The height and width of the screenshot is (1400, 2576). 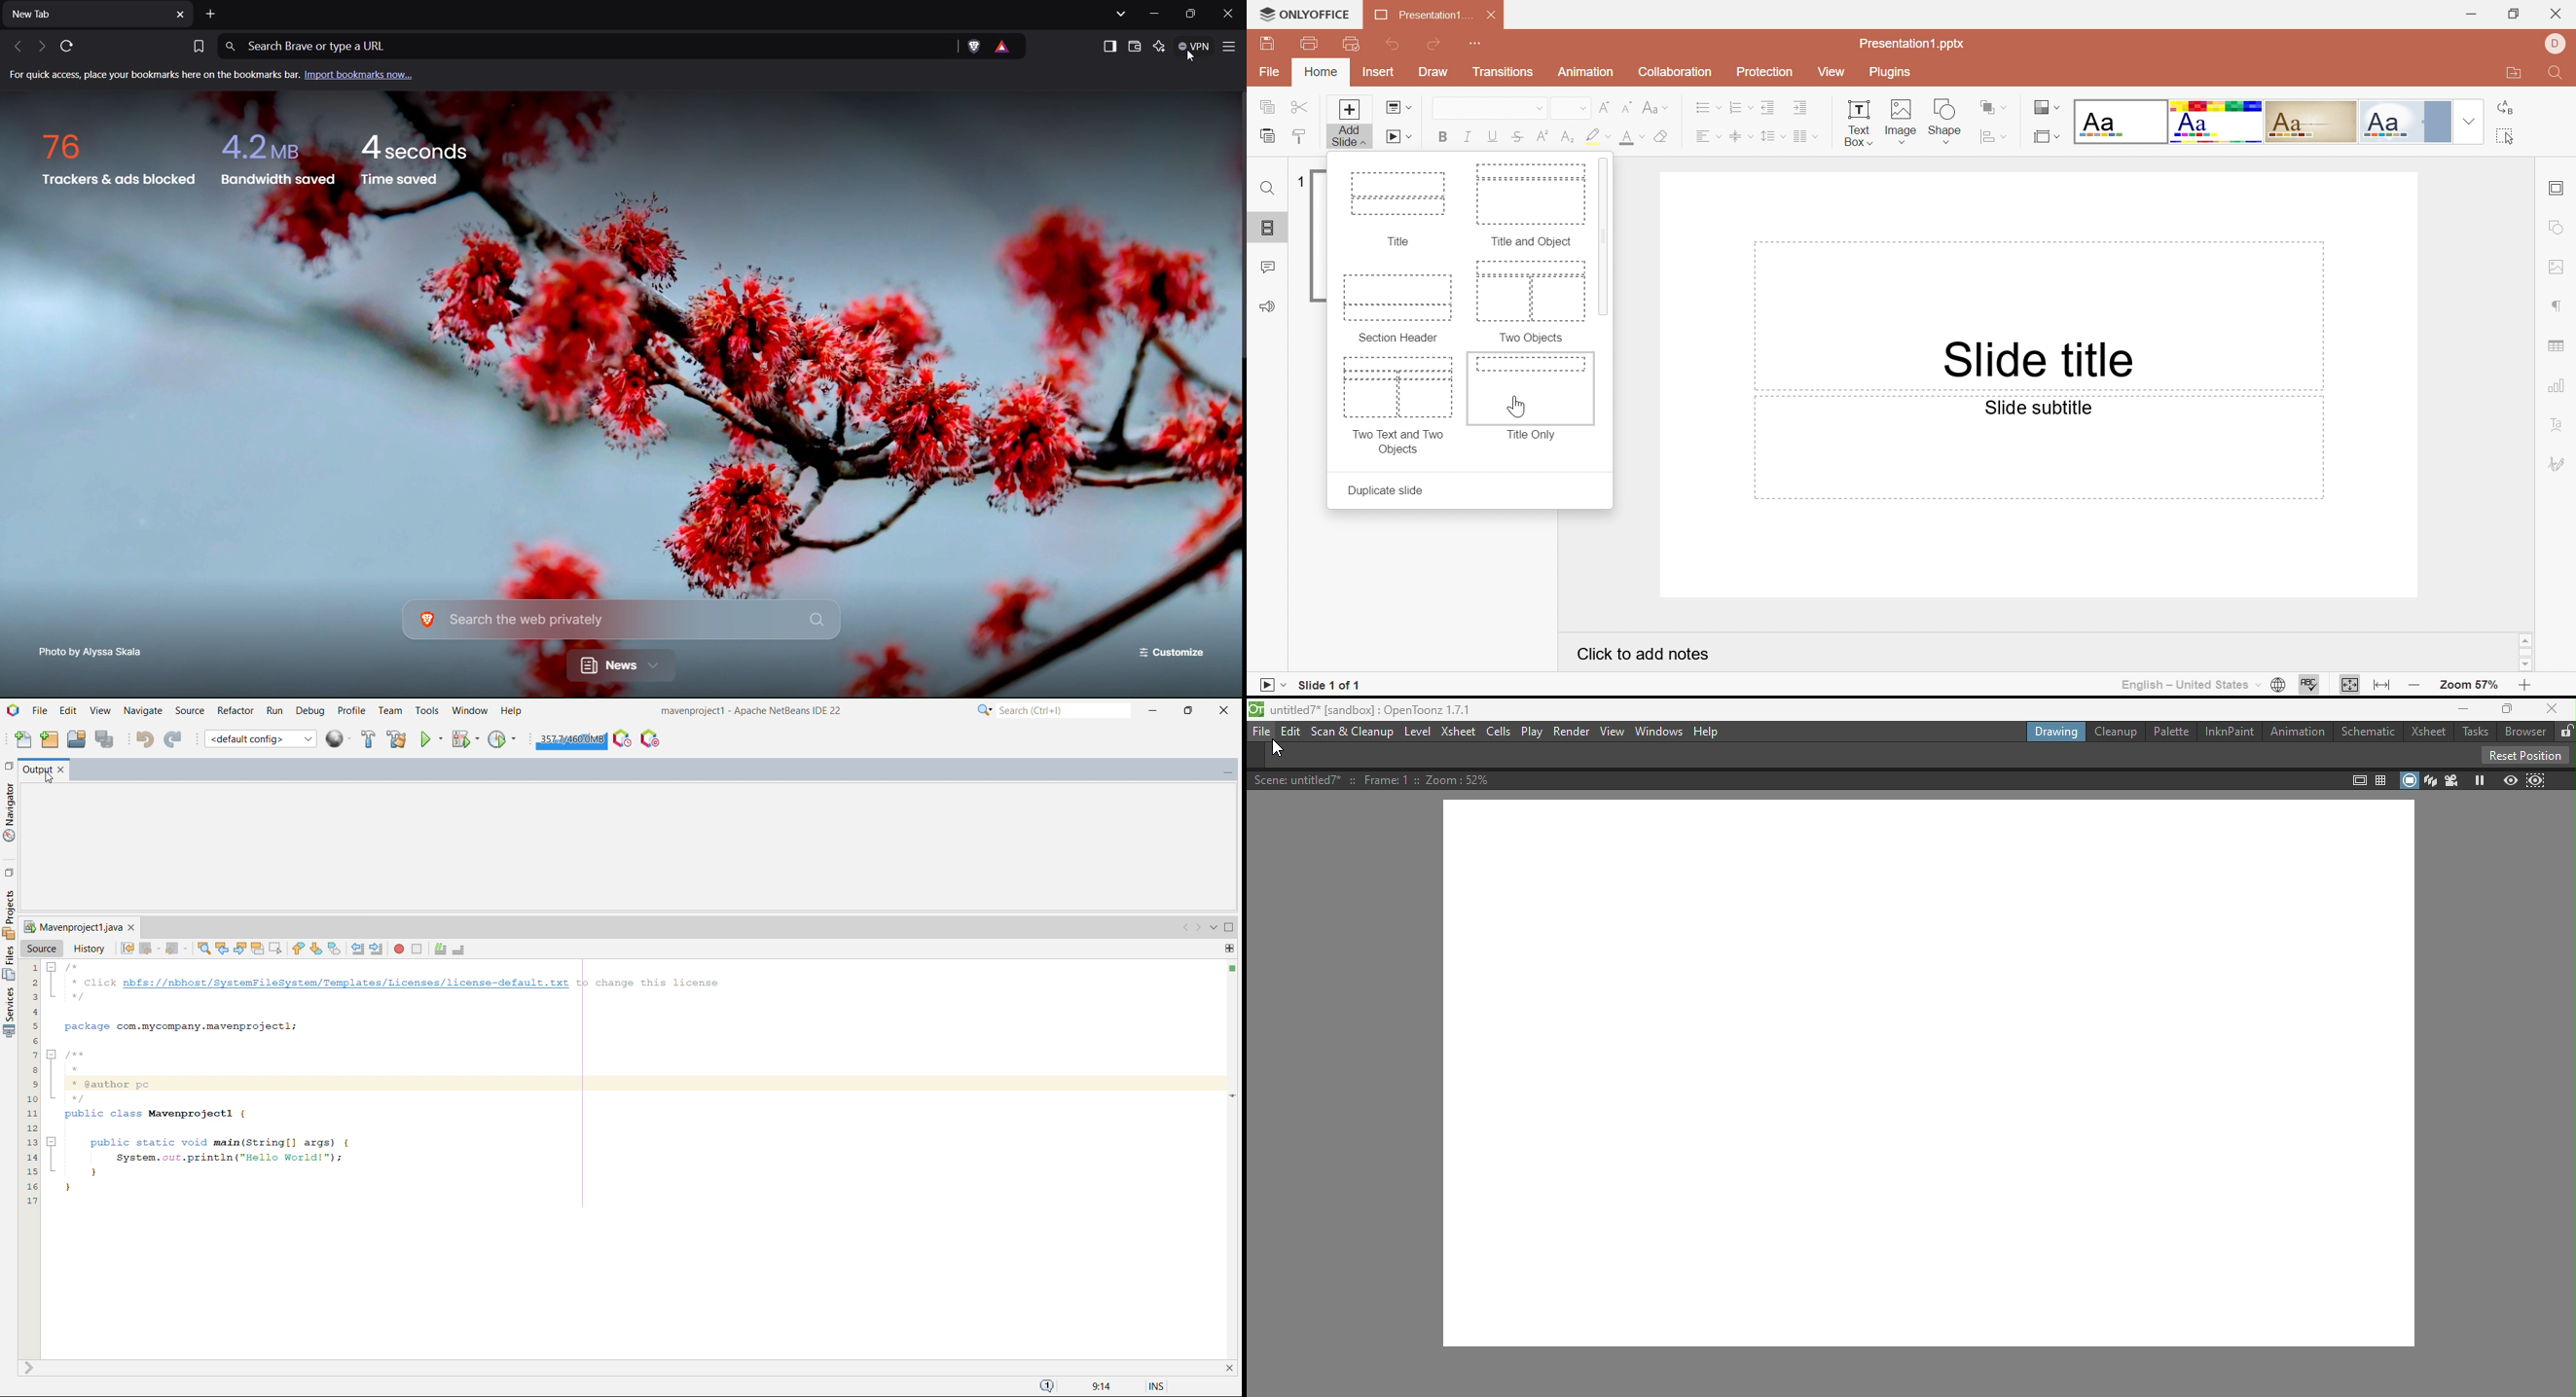 I want to click on horizontal align, so click(x=1706, y=135).